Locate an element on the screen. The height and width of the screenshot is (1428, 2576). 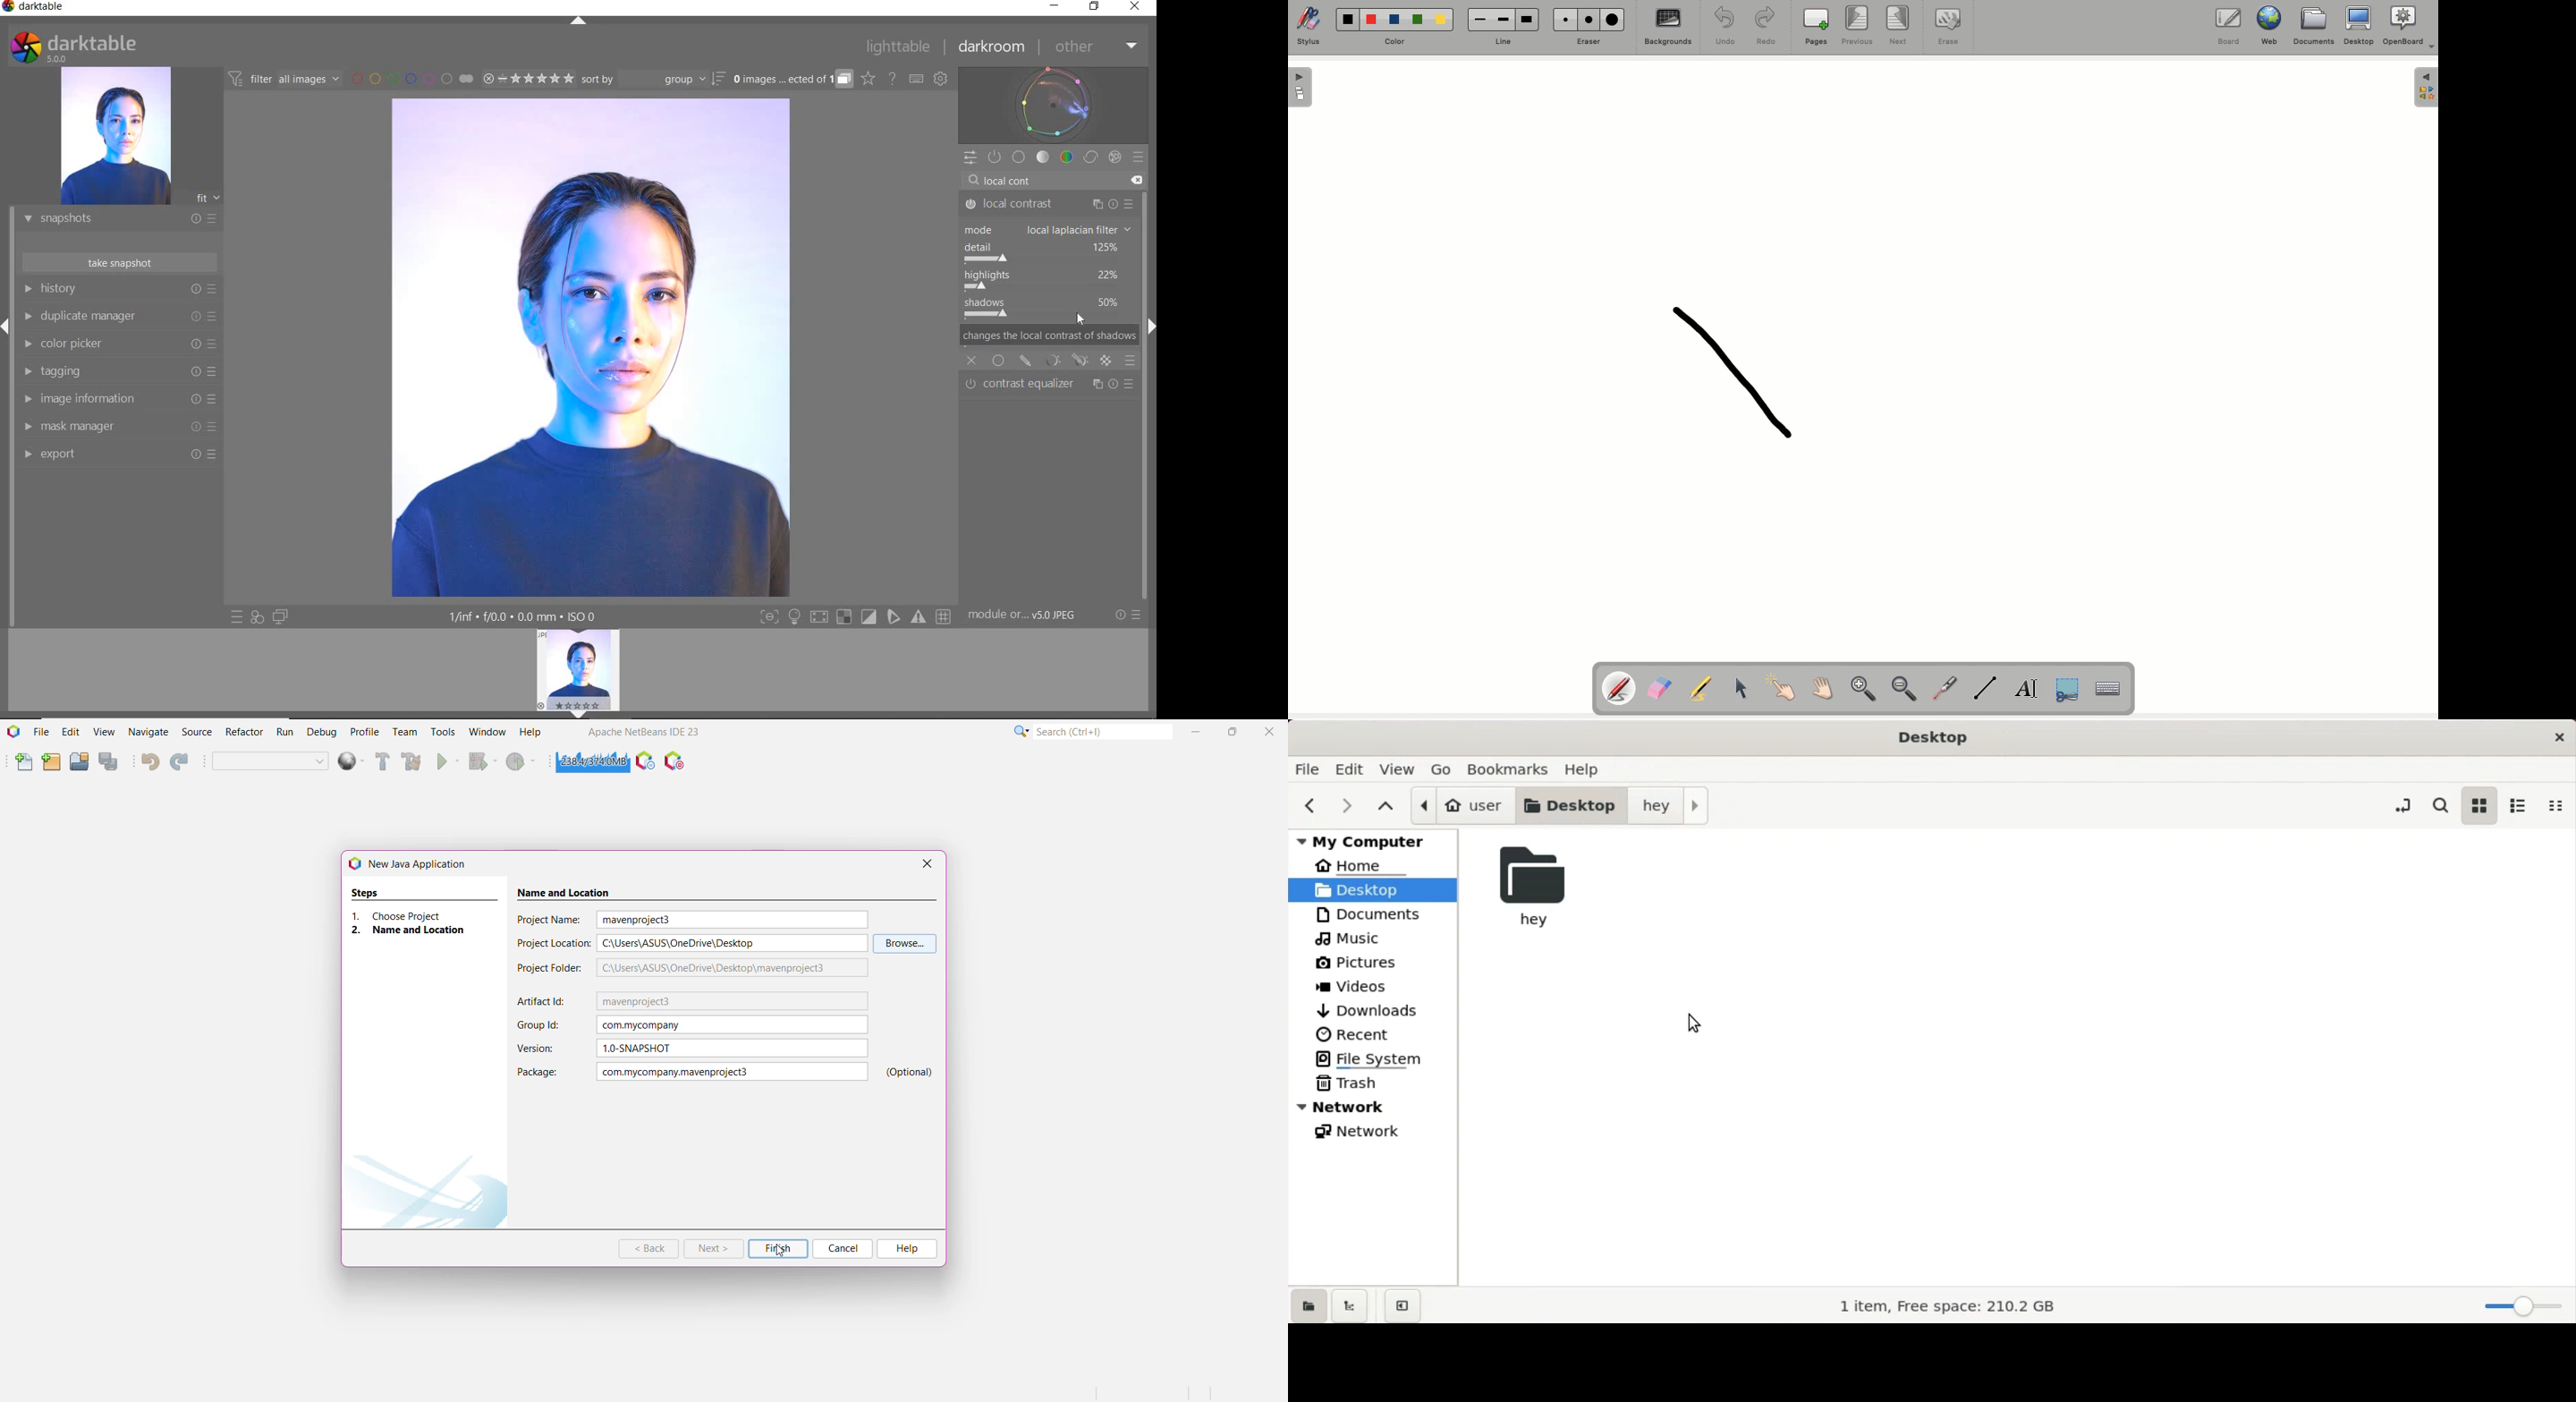
EXPORT is located at coordinates (115, 453).